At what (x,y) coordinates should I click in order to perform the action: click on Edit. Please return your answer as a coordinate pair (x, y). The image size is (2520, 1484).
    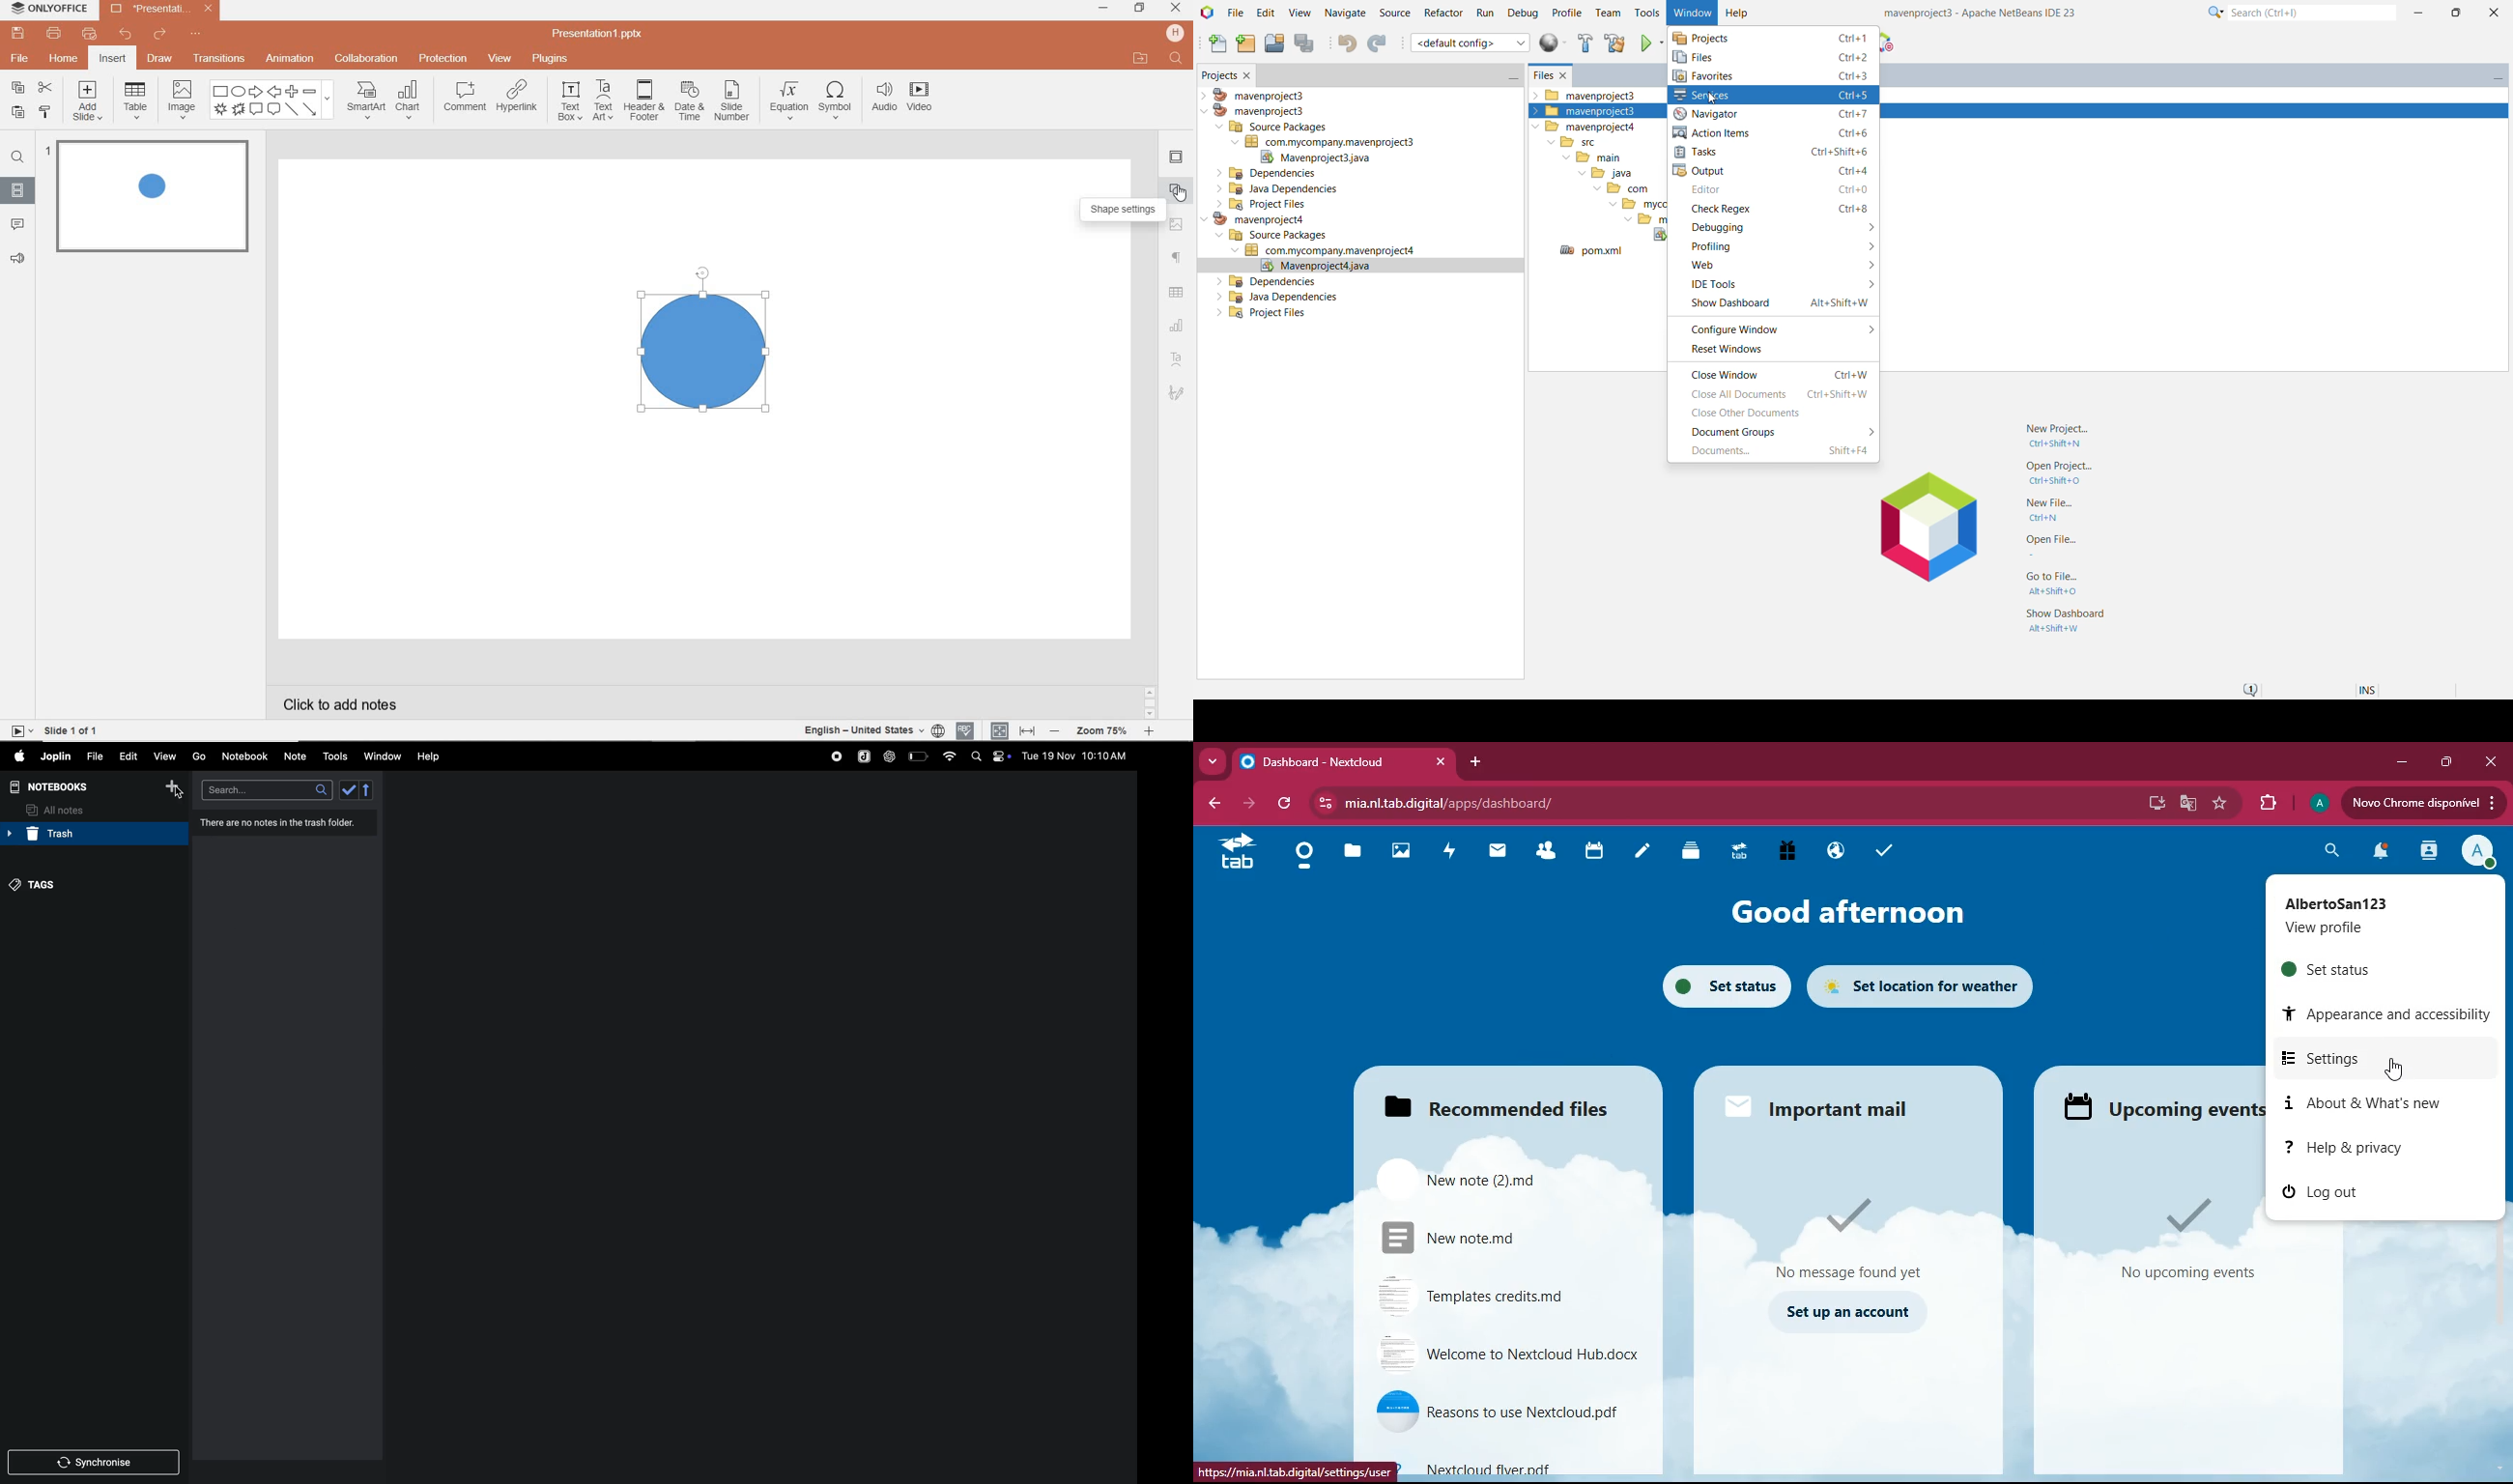
    Looking at the image, I should click on (1264, 13).